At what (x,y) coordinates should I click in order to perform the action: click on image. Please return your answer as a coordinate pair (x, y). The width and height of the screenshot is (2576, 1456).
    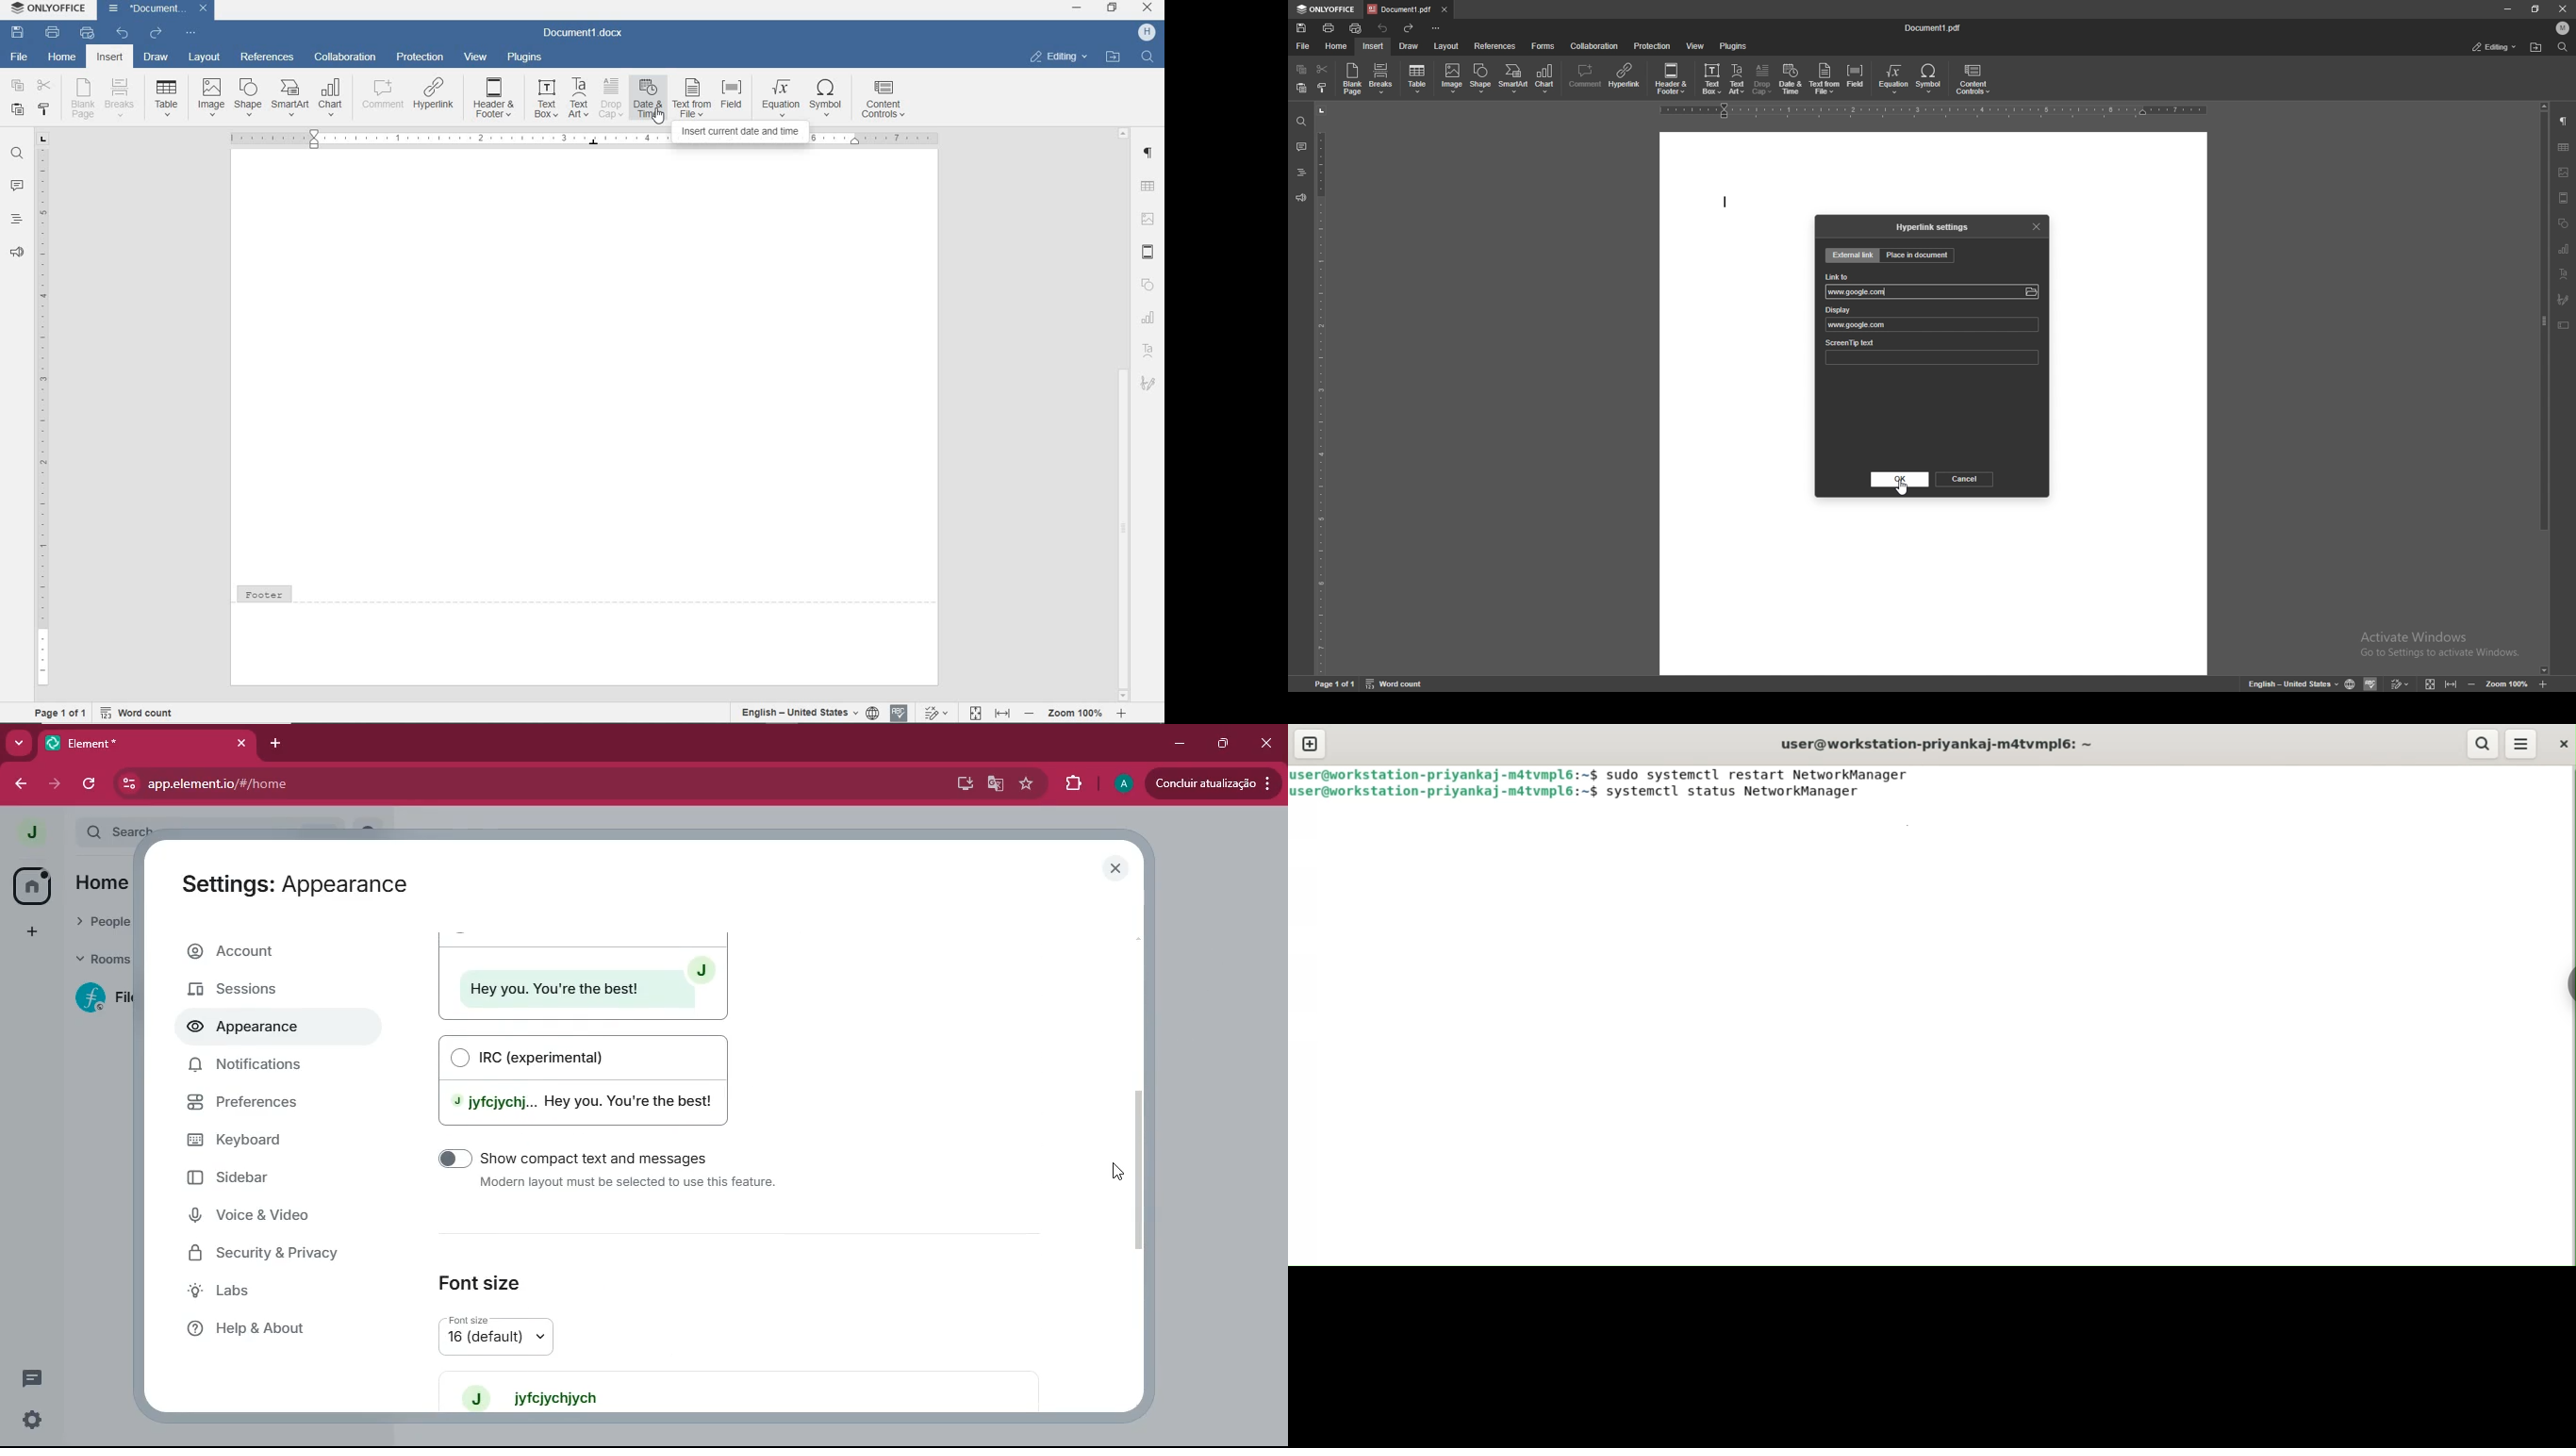
    Looking at the image, I should click on (1149, 216).